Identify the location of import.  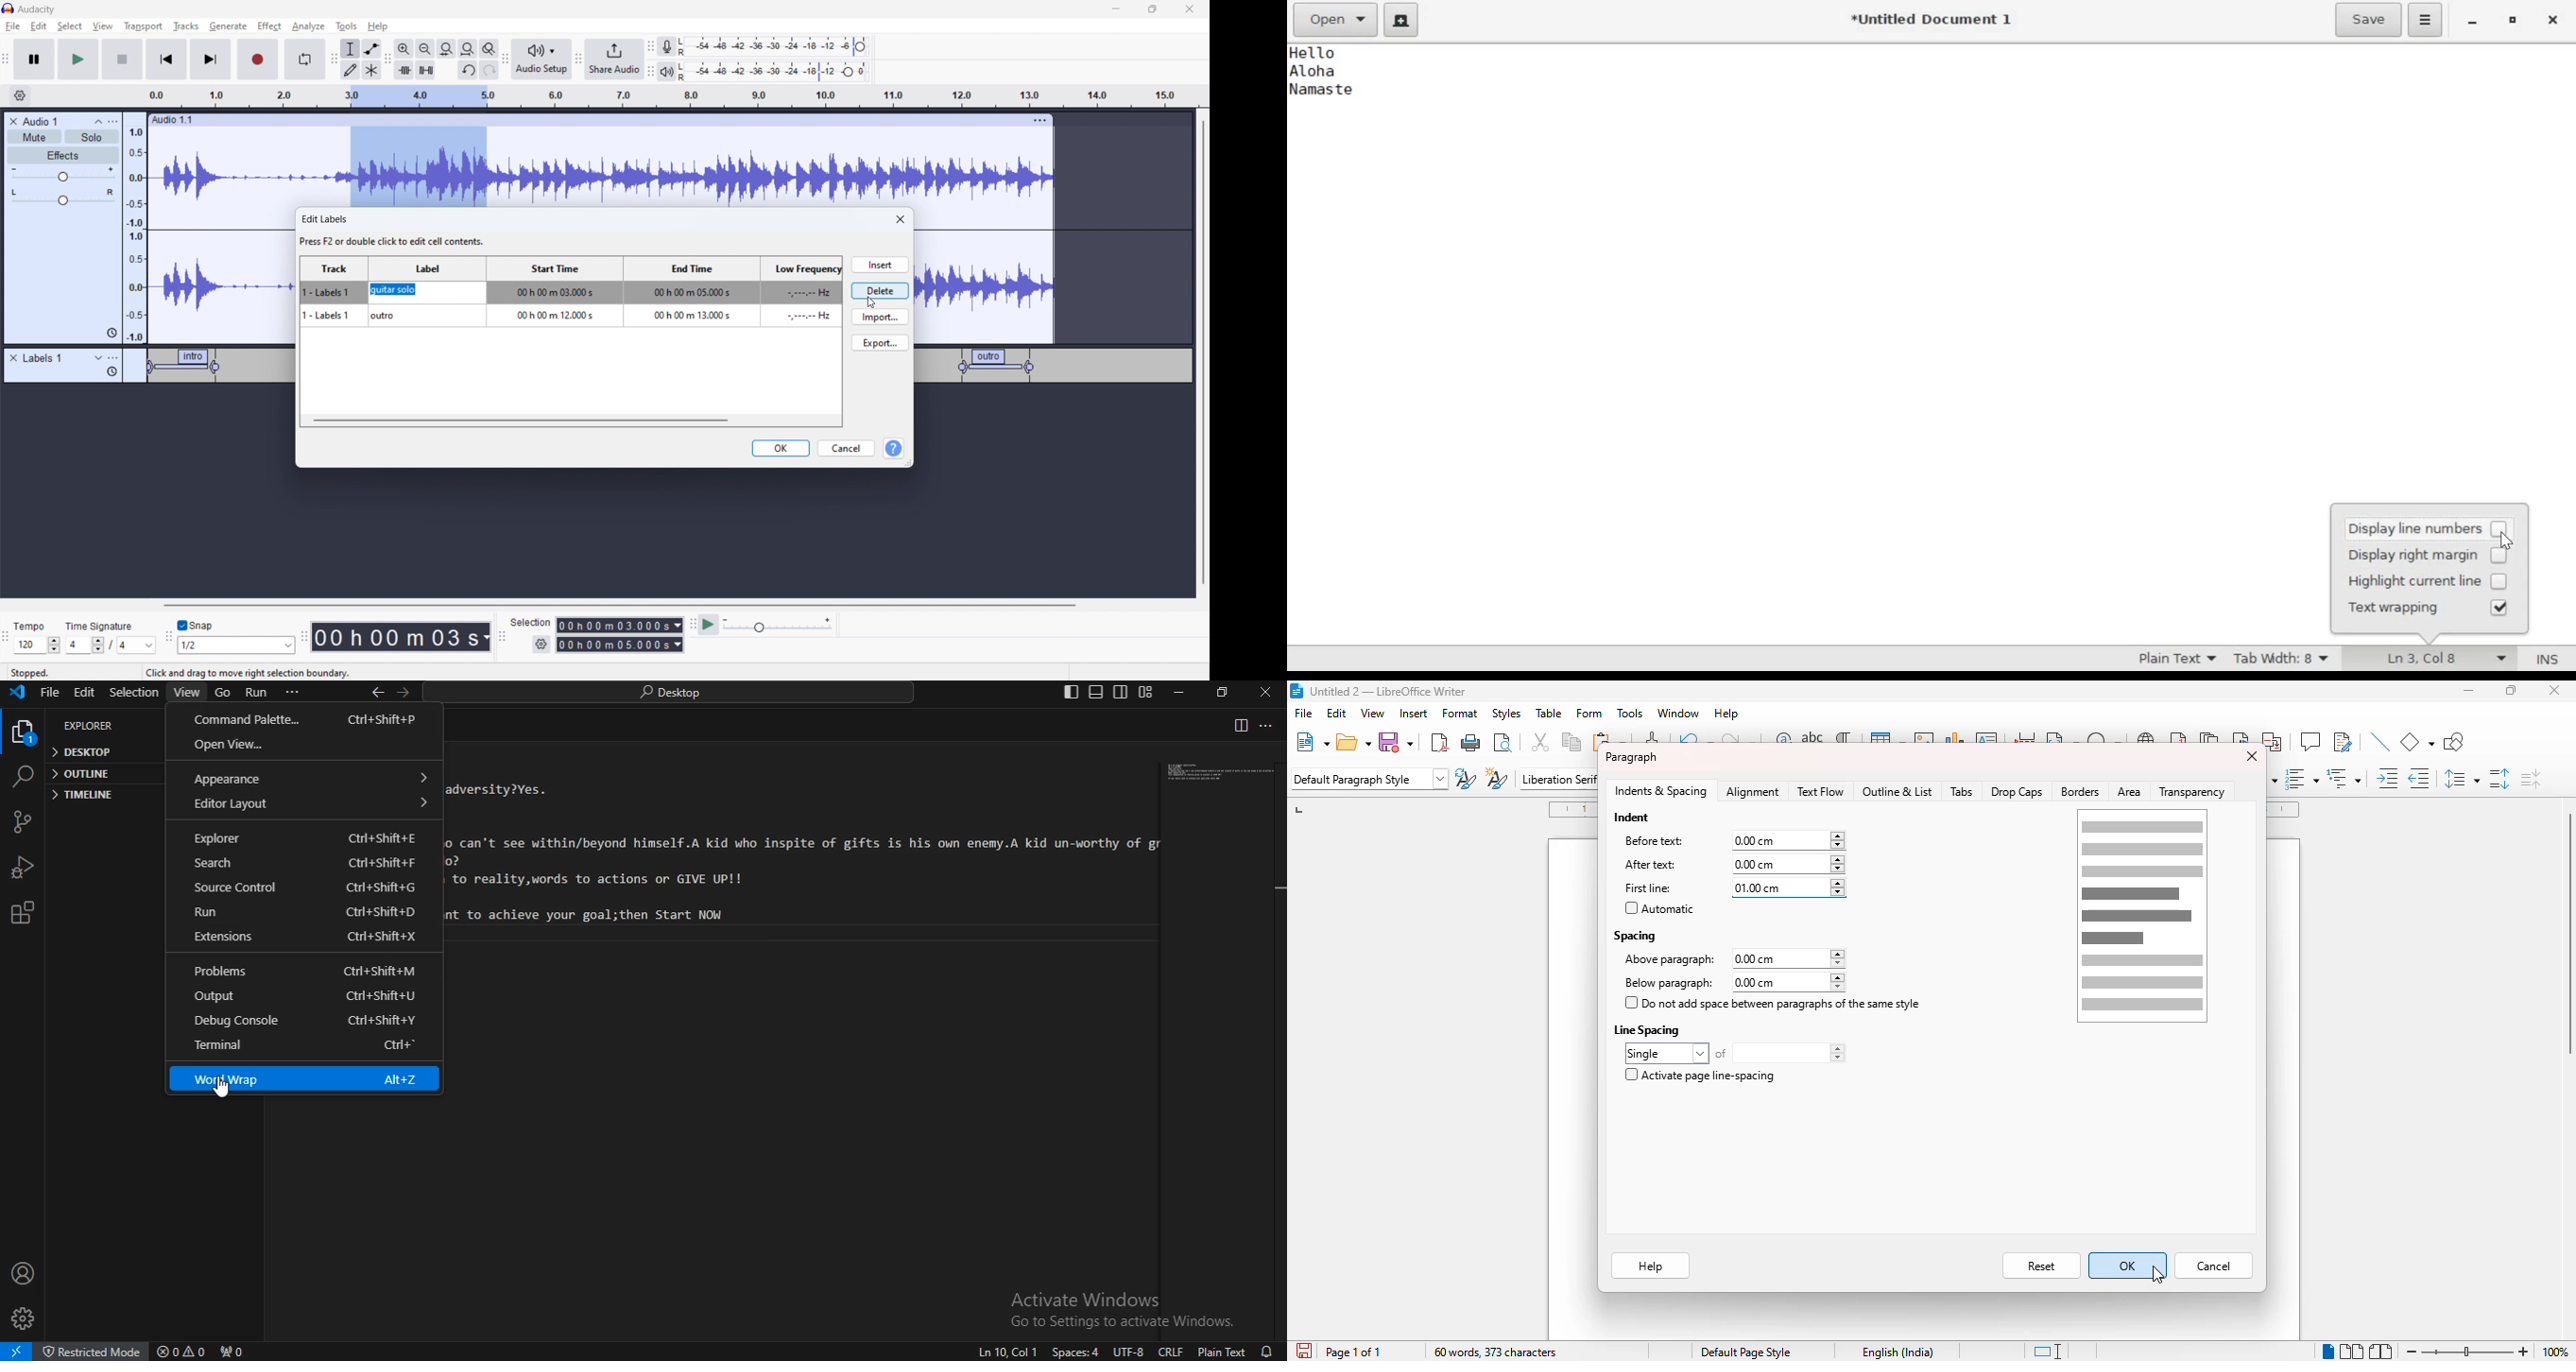
(880, 316).